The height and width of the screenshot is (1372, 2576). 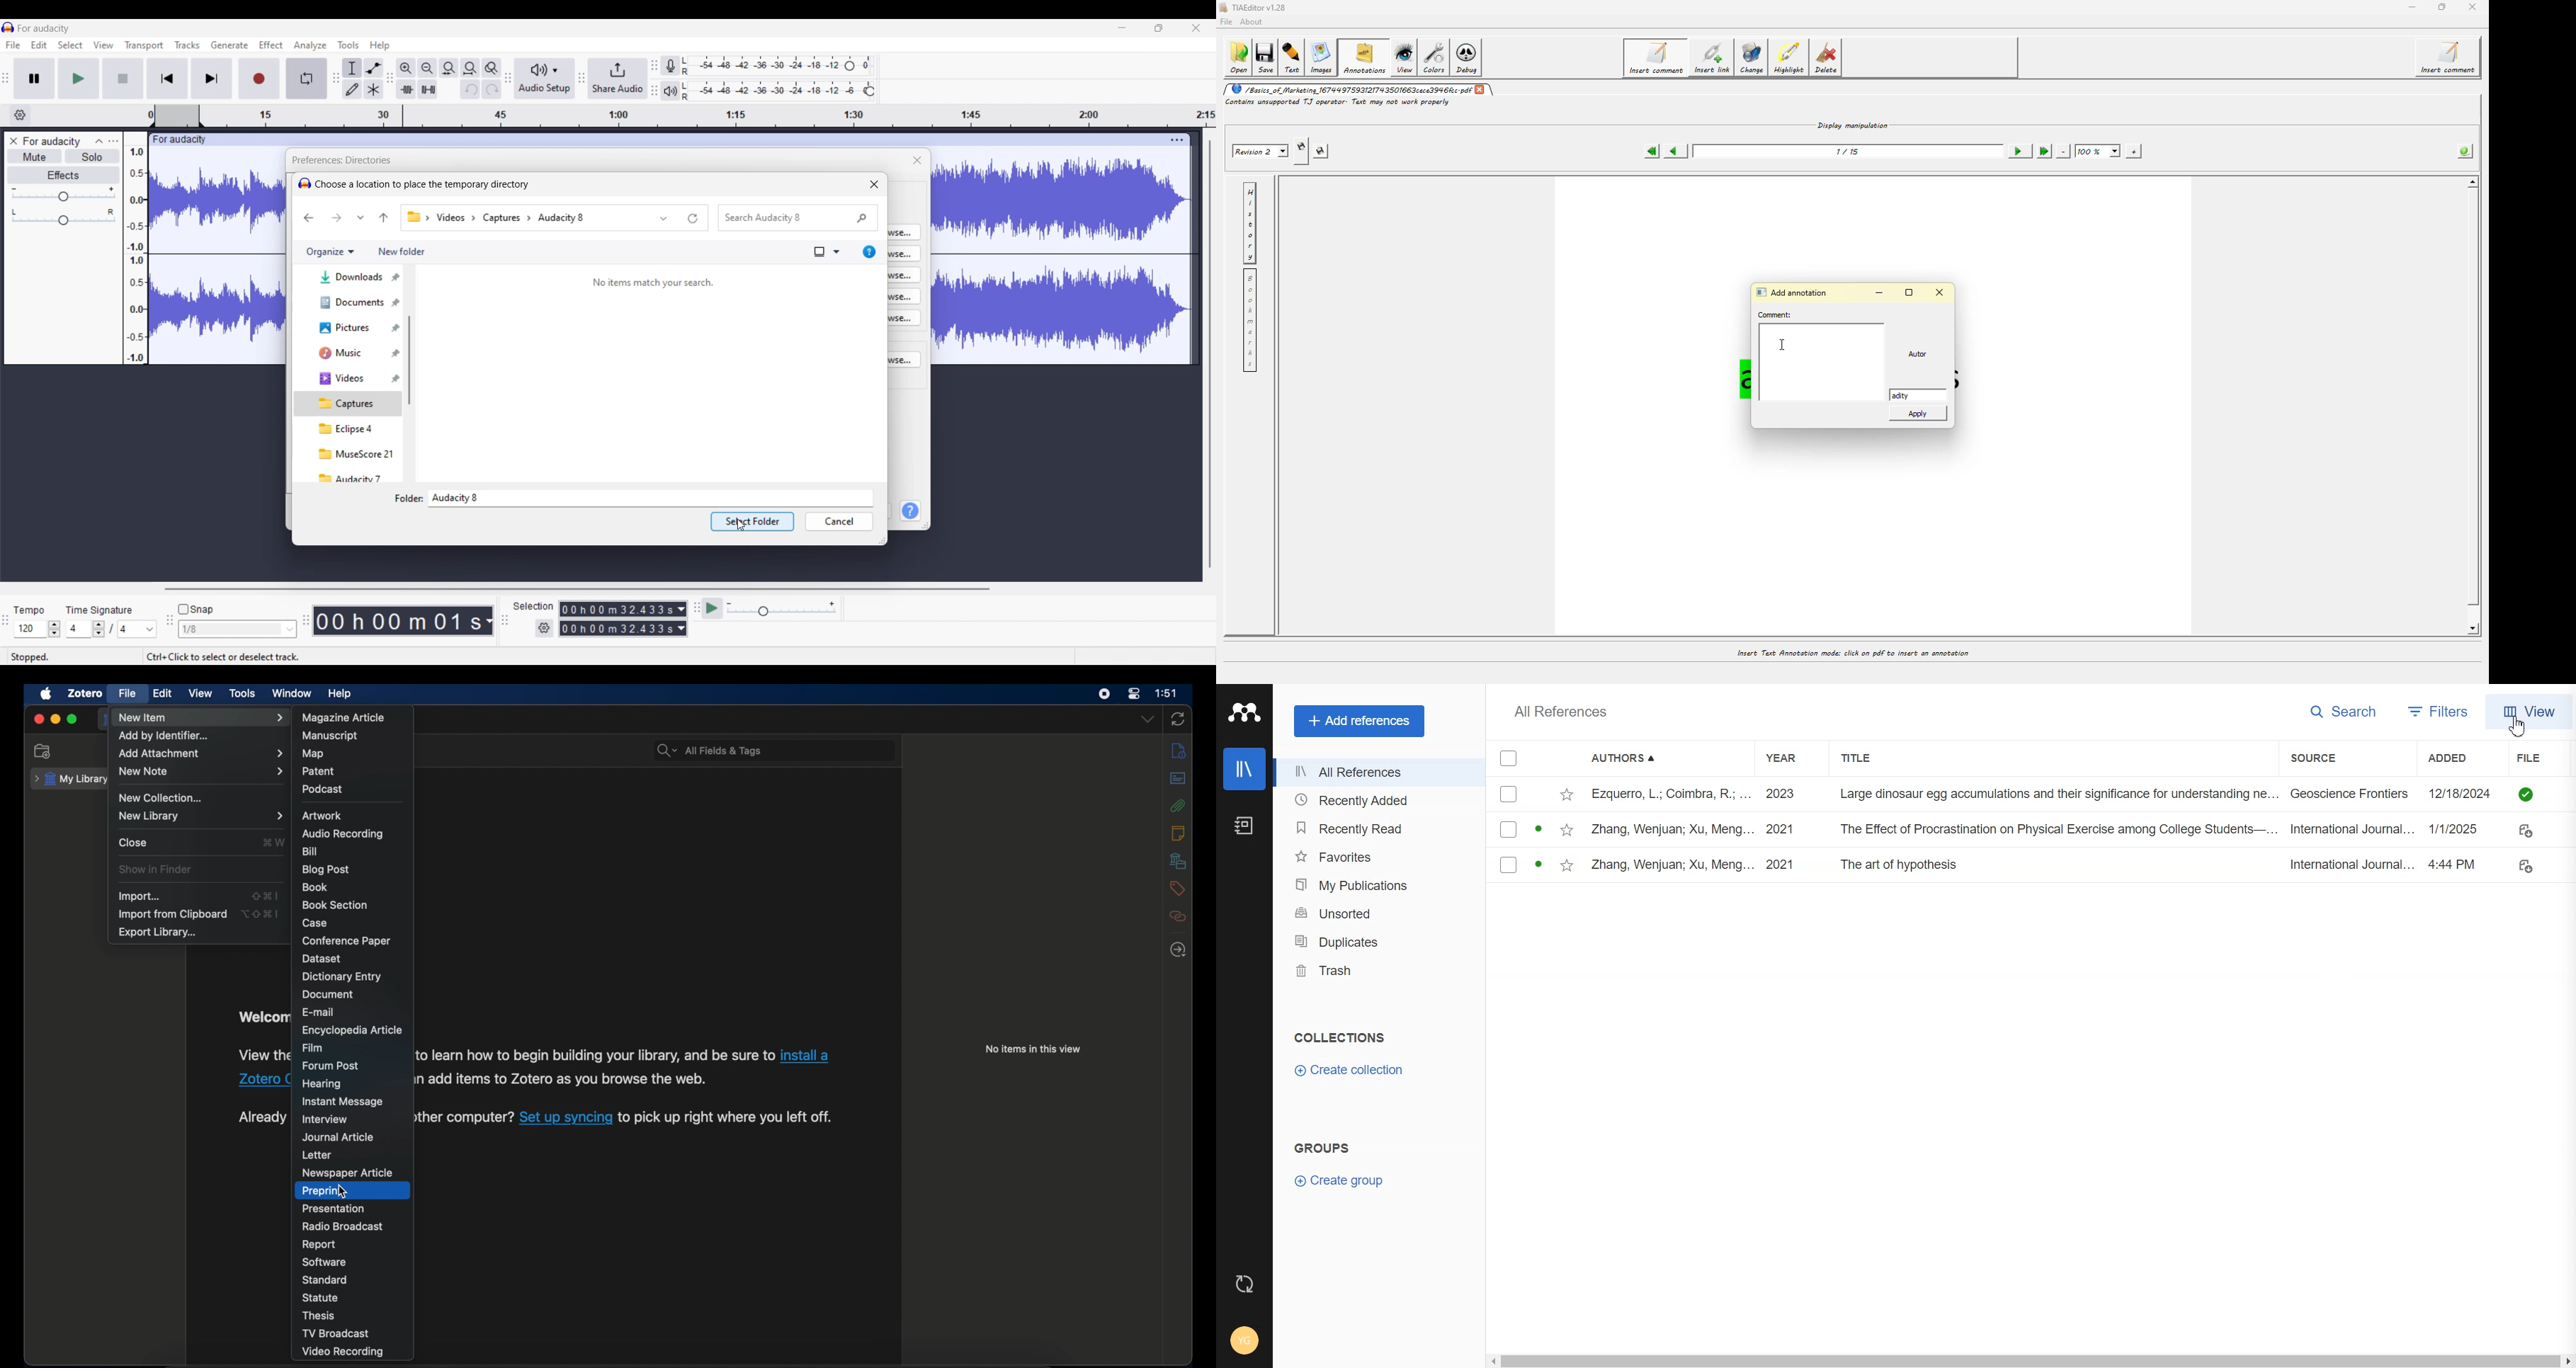 What do you see at coordinates (324, 1262) in the screenshot?
I see `software` at bounding box center [324, 1262].